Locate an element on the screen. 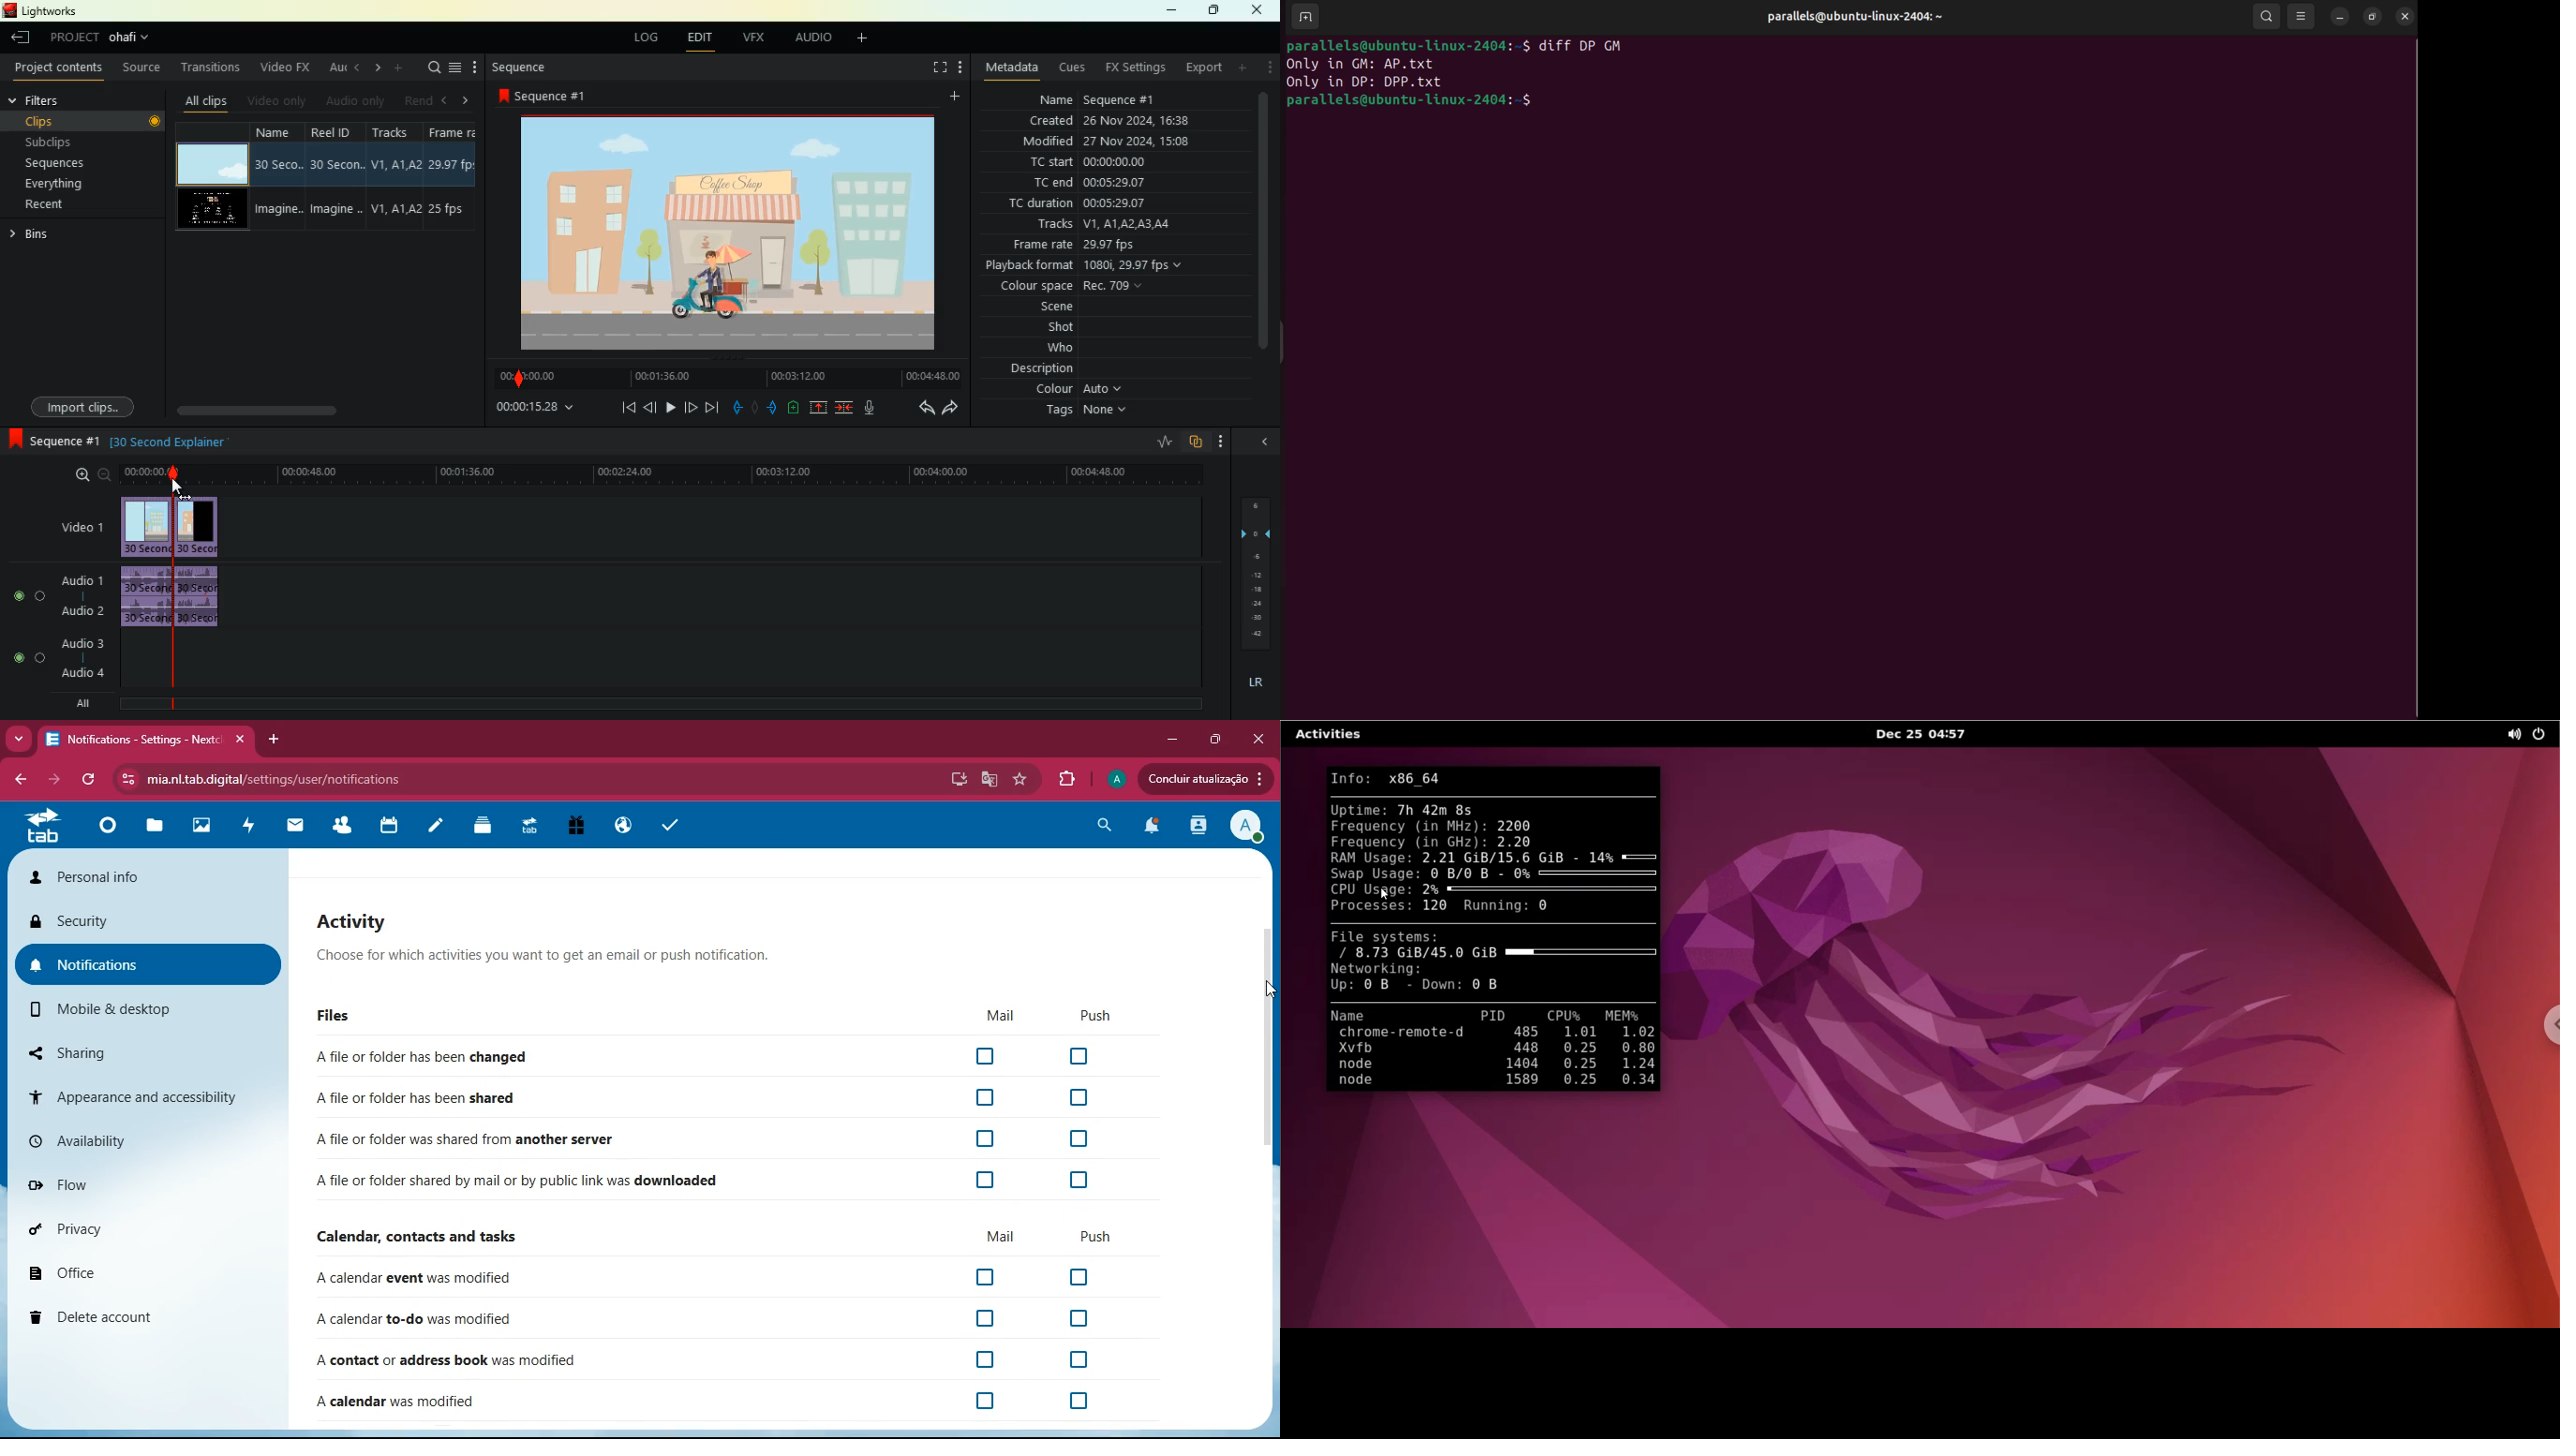  29.97 fps is located at coordinates (1118, 245).